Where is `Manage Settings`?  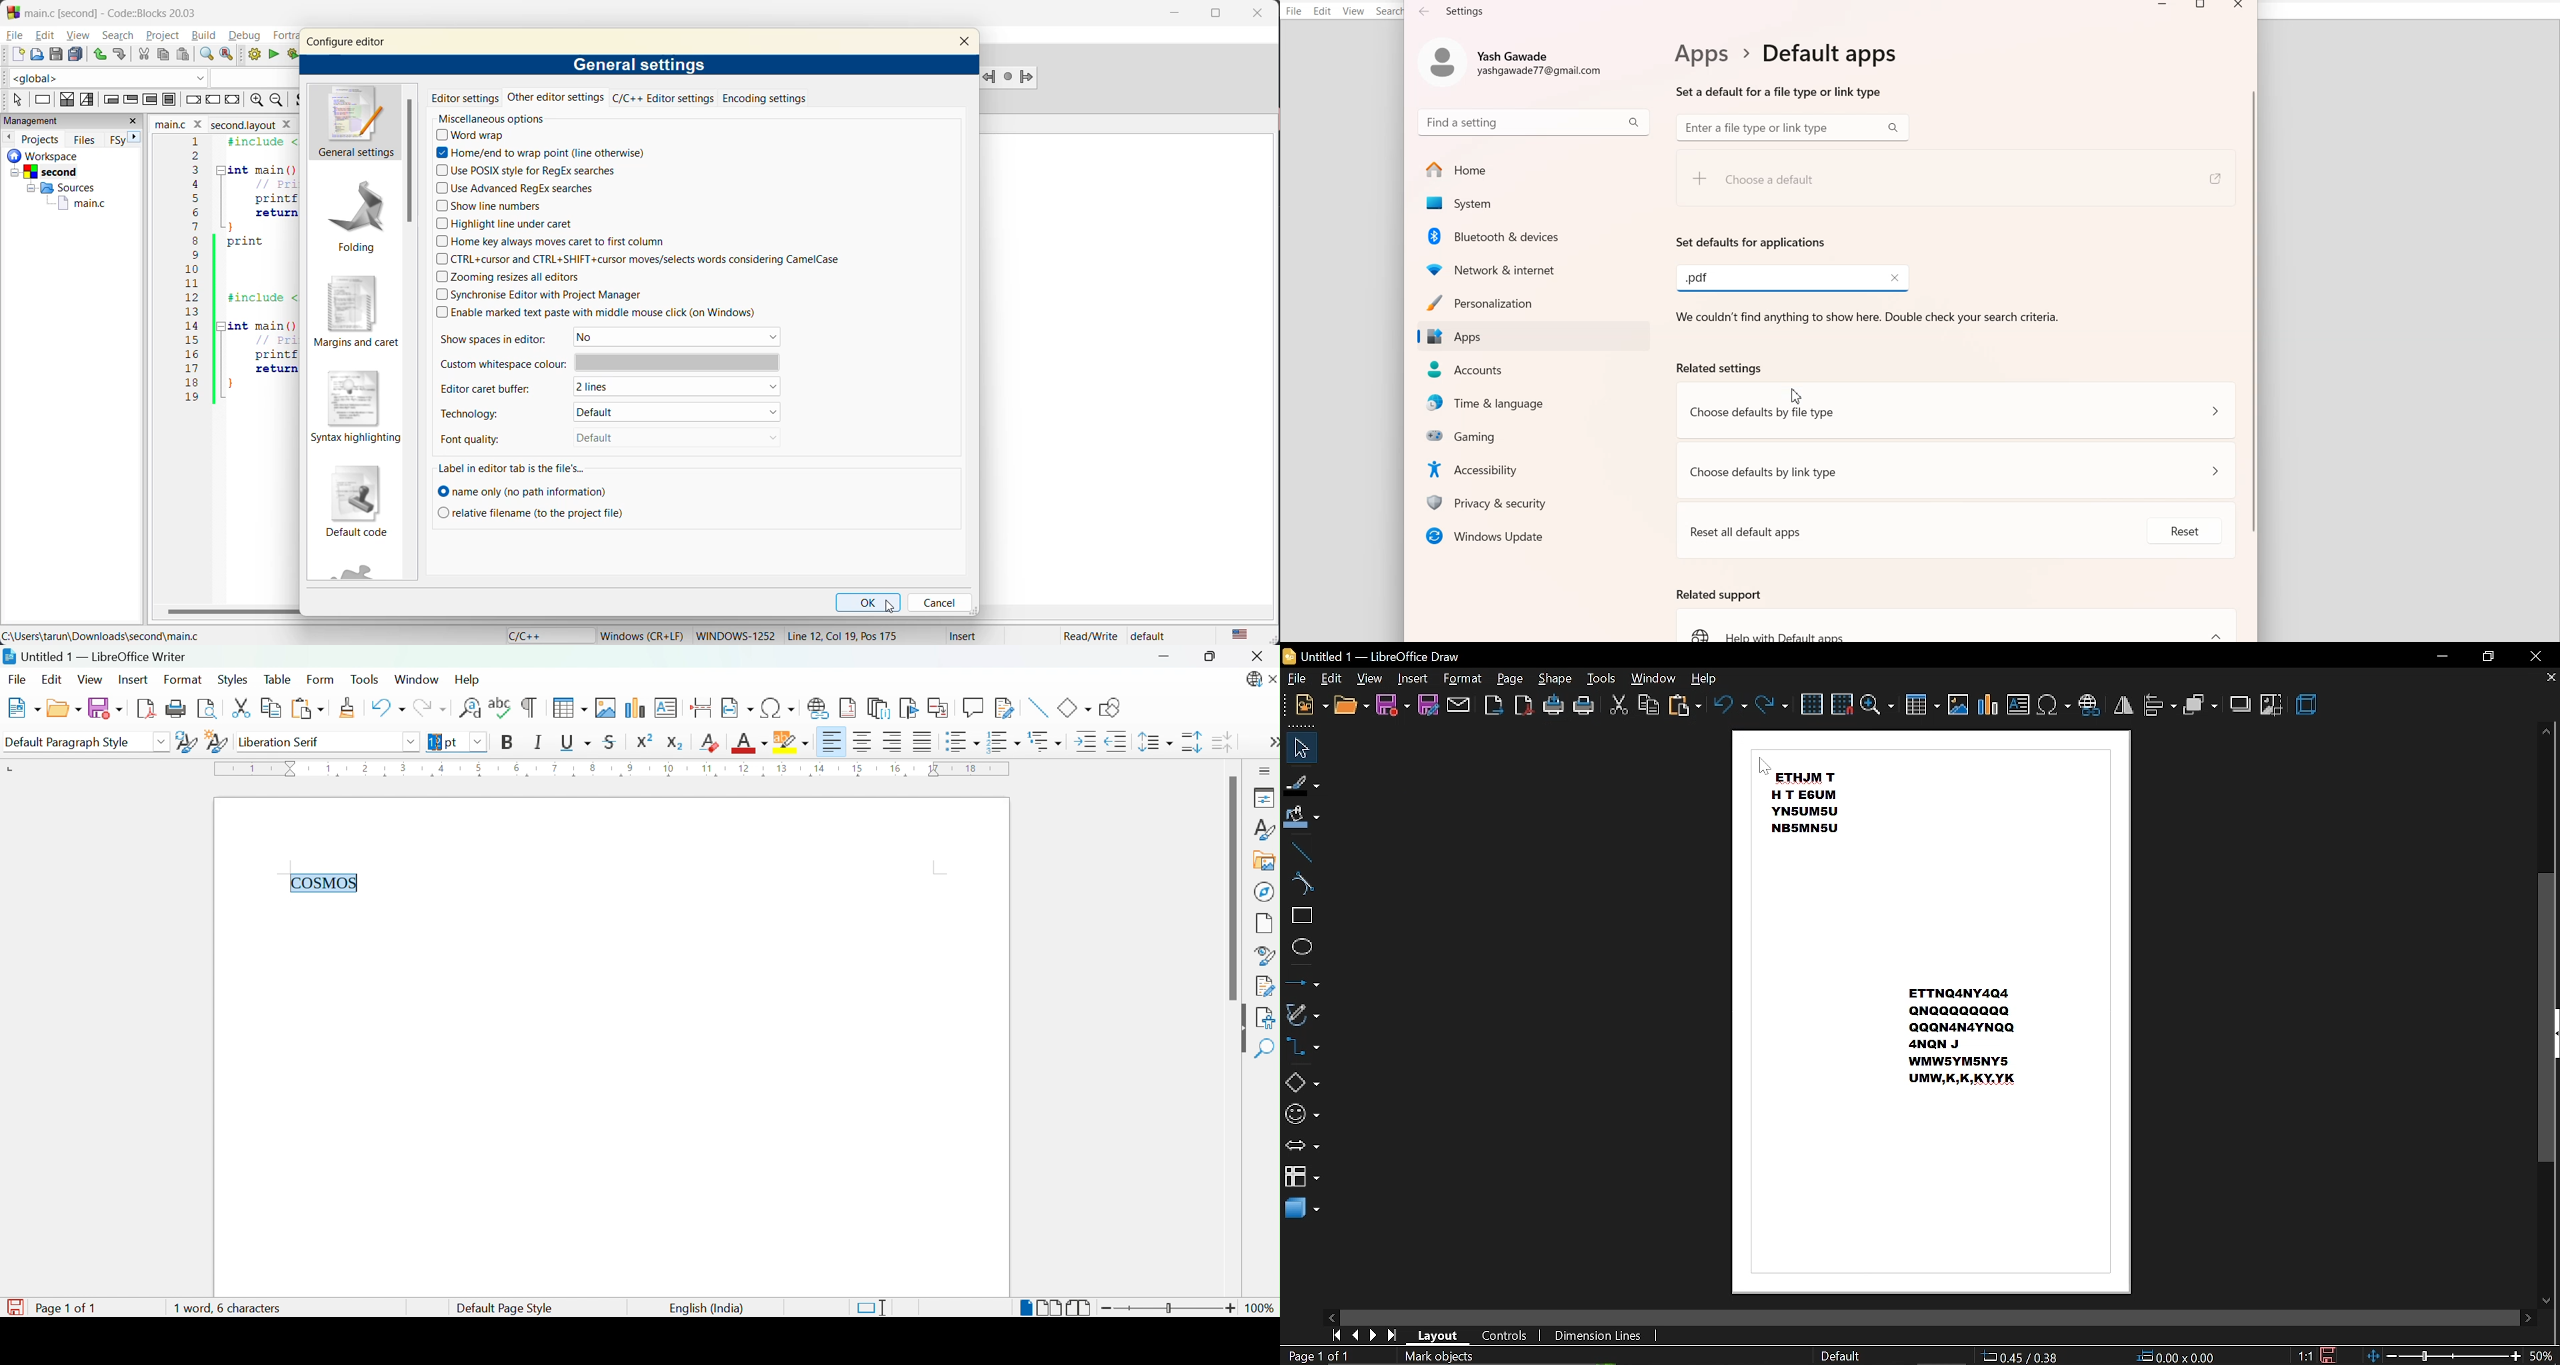
Manage Settings is located at coordinates (1265, 985).